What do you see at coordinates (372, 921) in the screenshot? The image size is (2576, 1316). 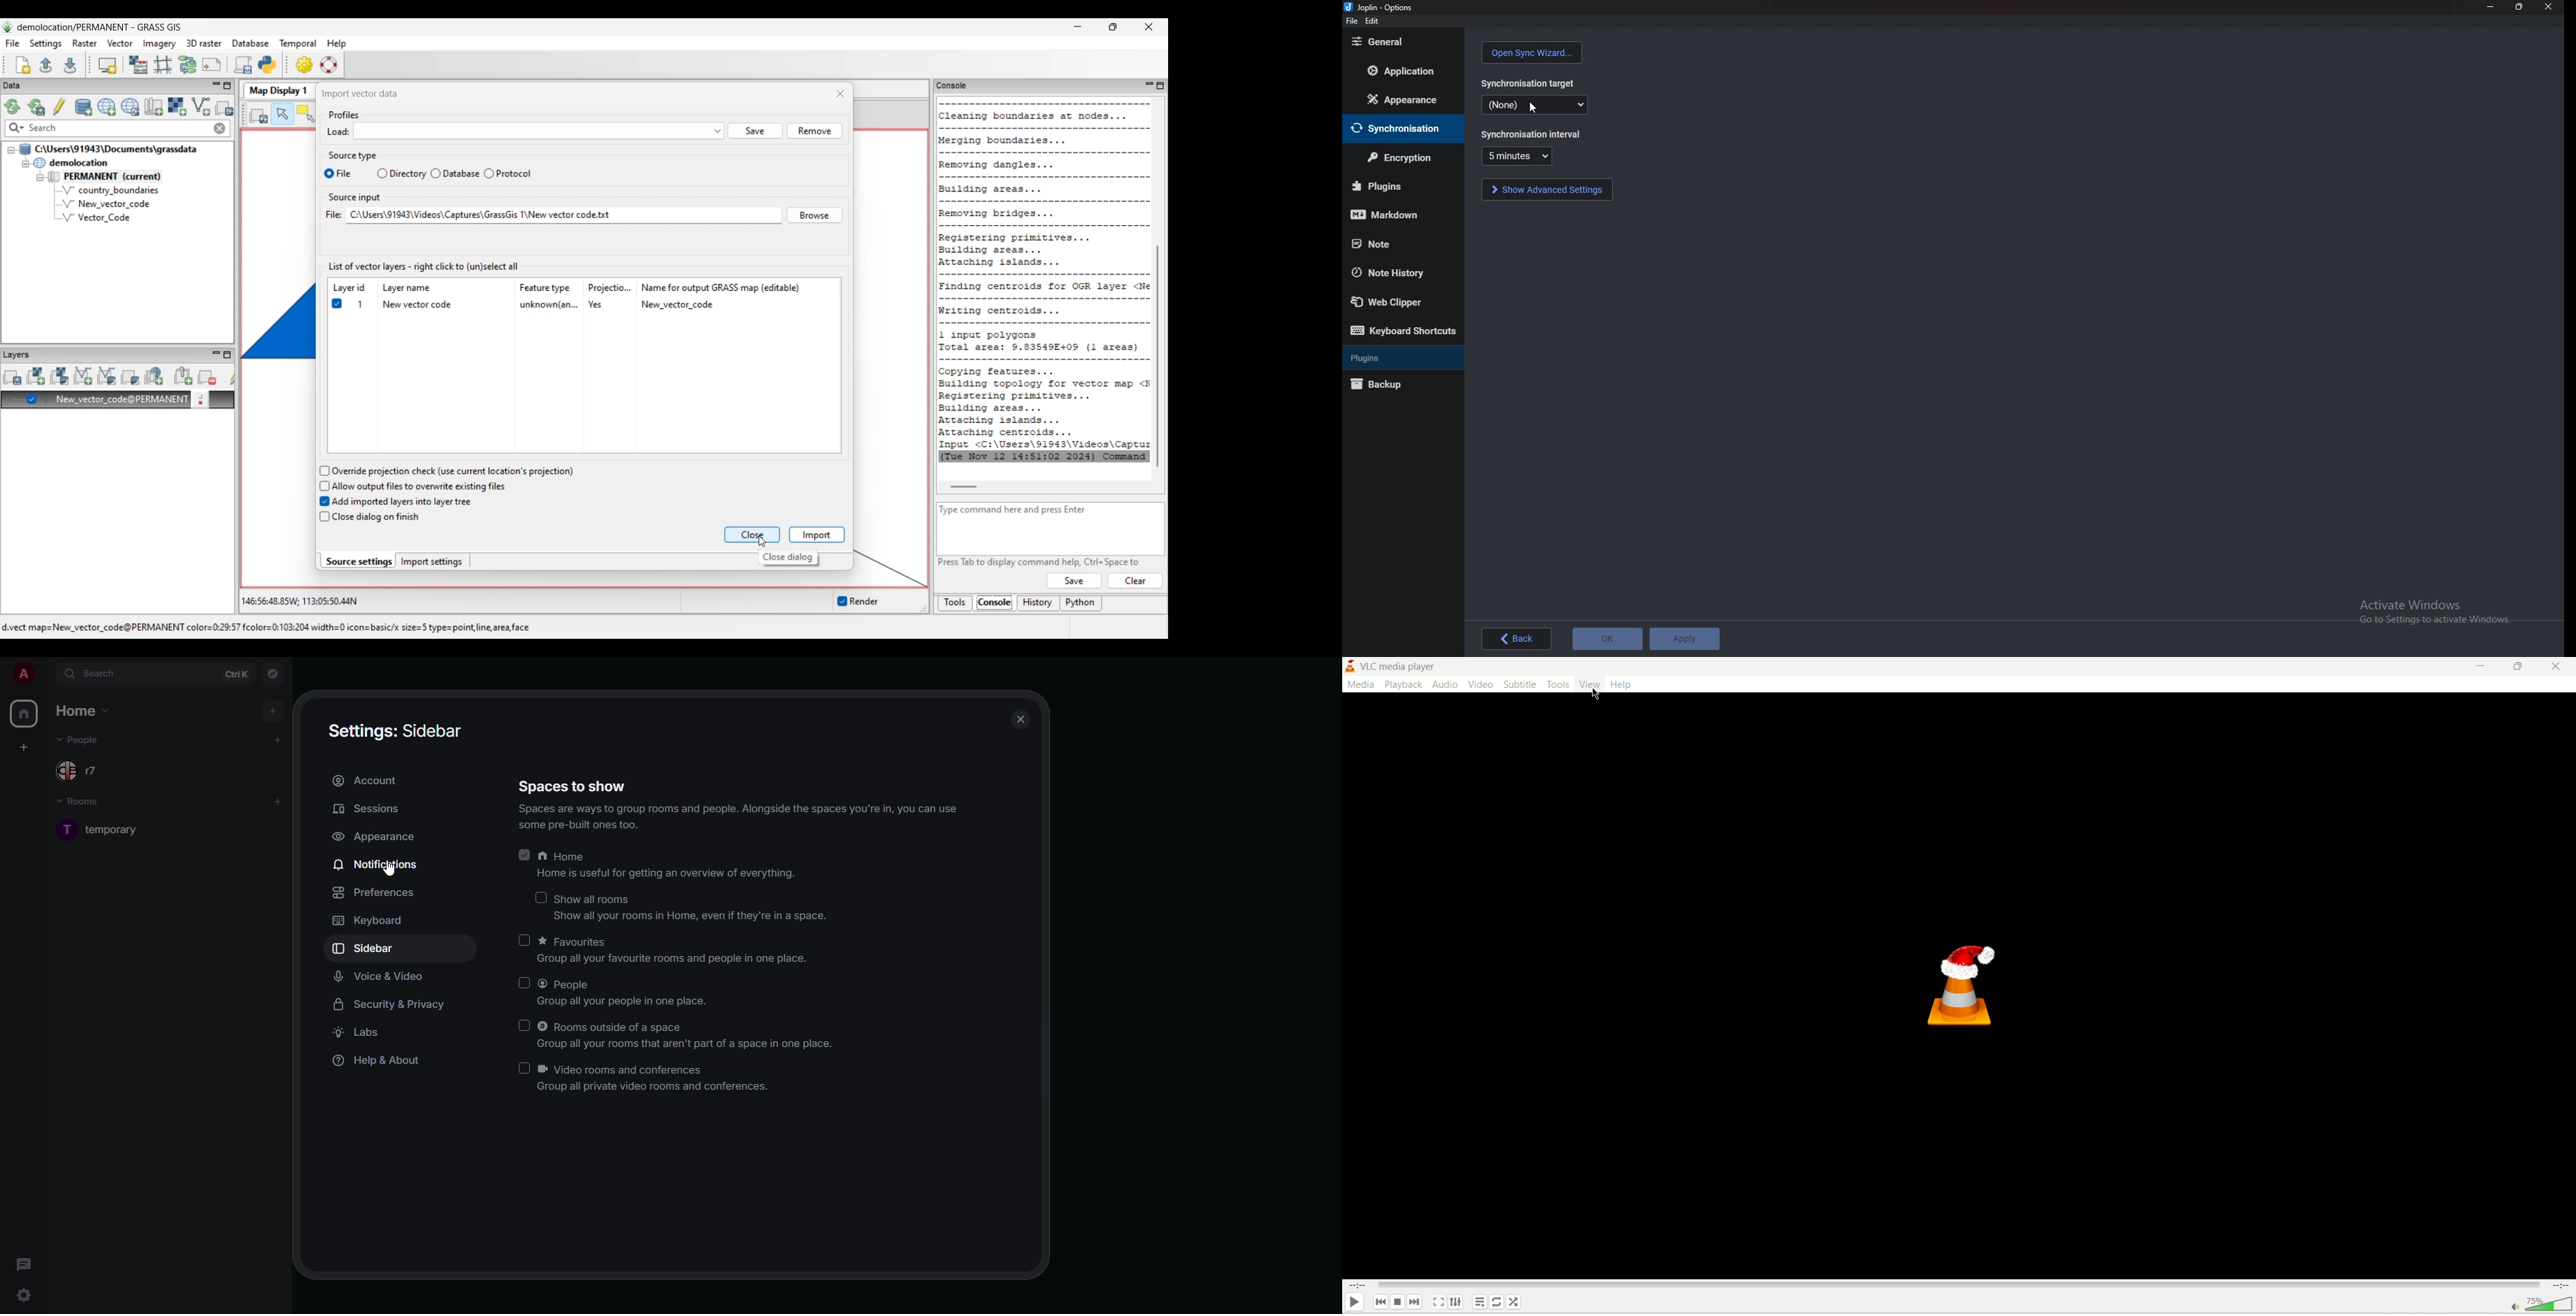 I see `keyboard` at bounding box center [372, 921].